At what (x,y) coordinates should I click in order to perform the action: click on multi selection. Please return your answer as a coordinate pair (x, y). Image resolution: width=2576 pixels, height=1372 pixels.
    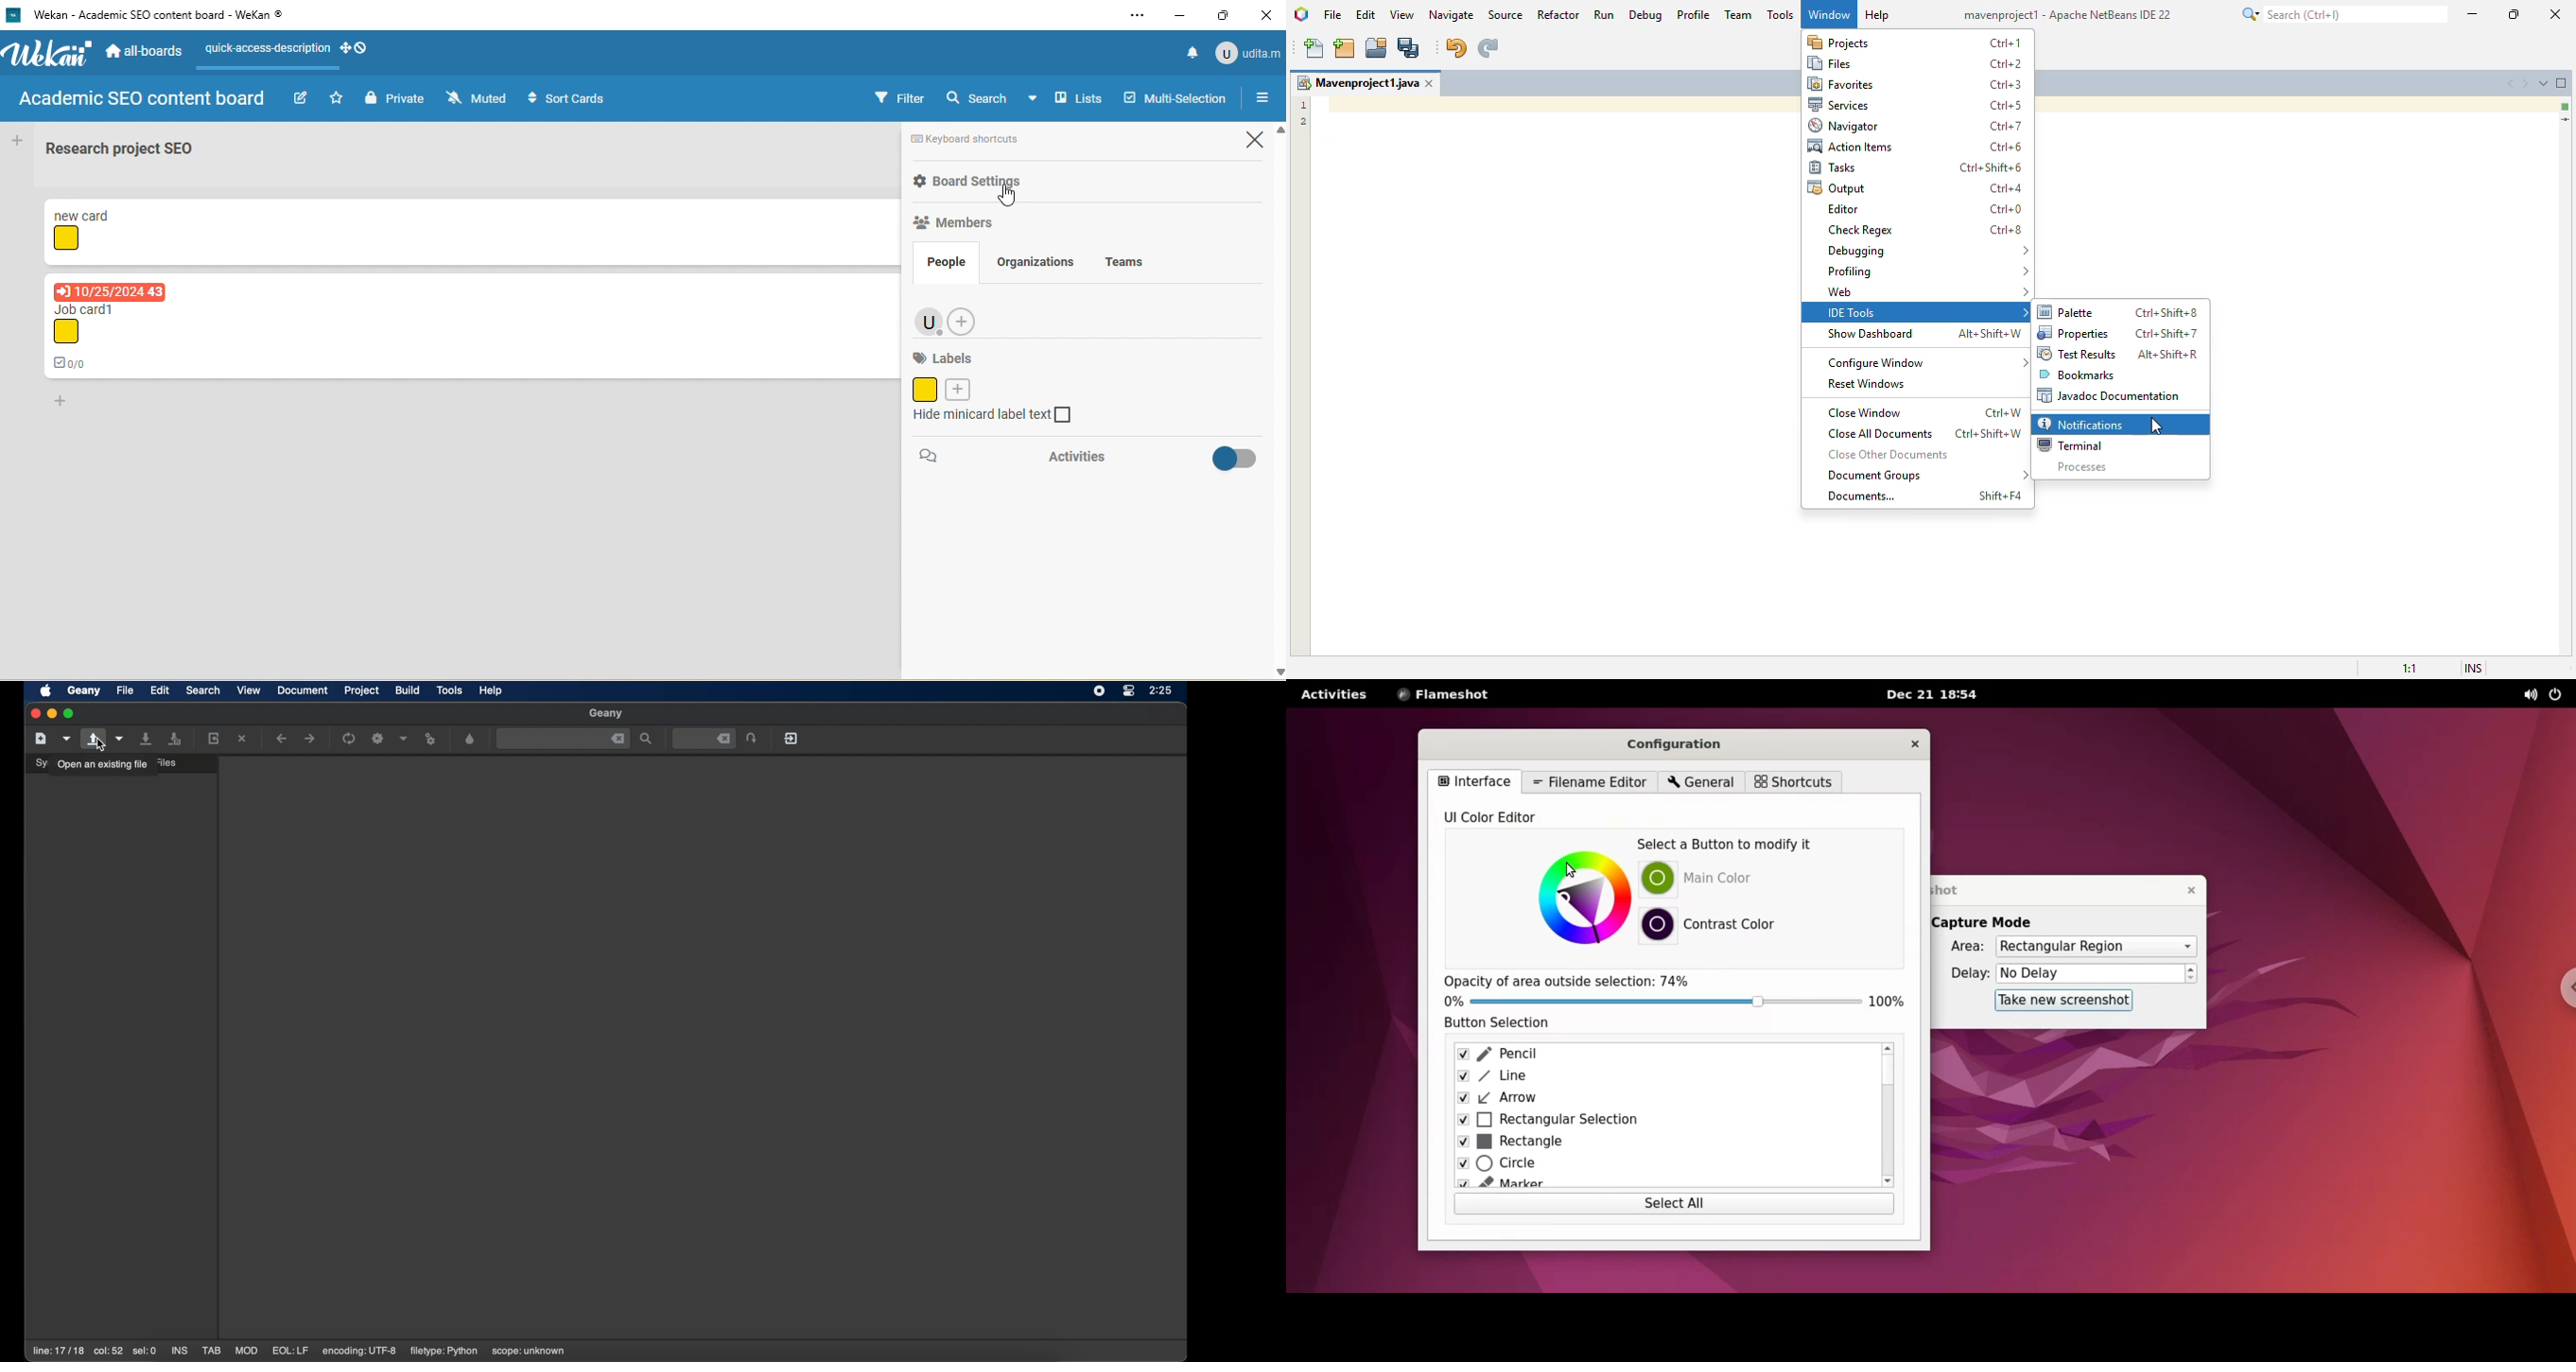
    Looking at the image, I should click on (1172, 103).